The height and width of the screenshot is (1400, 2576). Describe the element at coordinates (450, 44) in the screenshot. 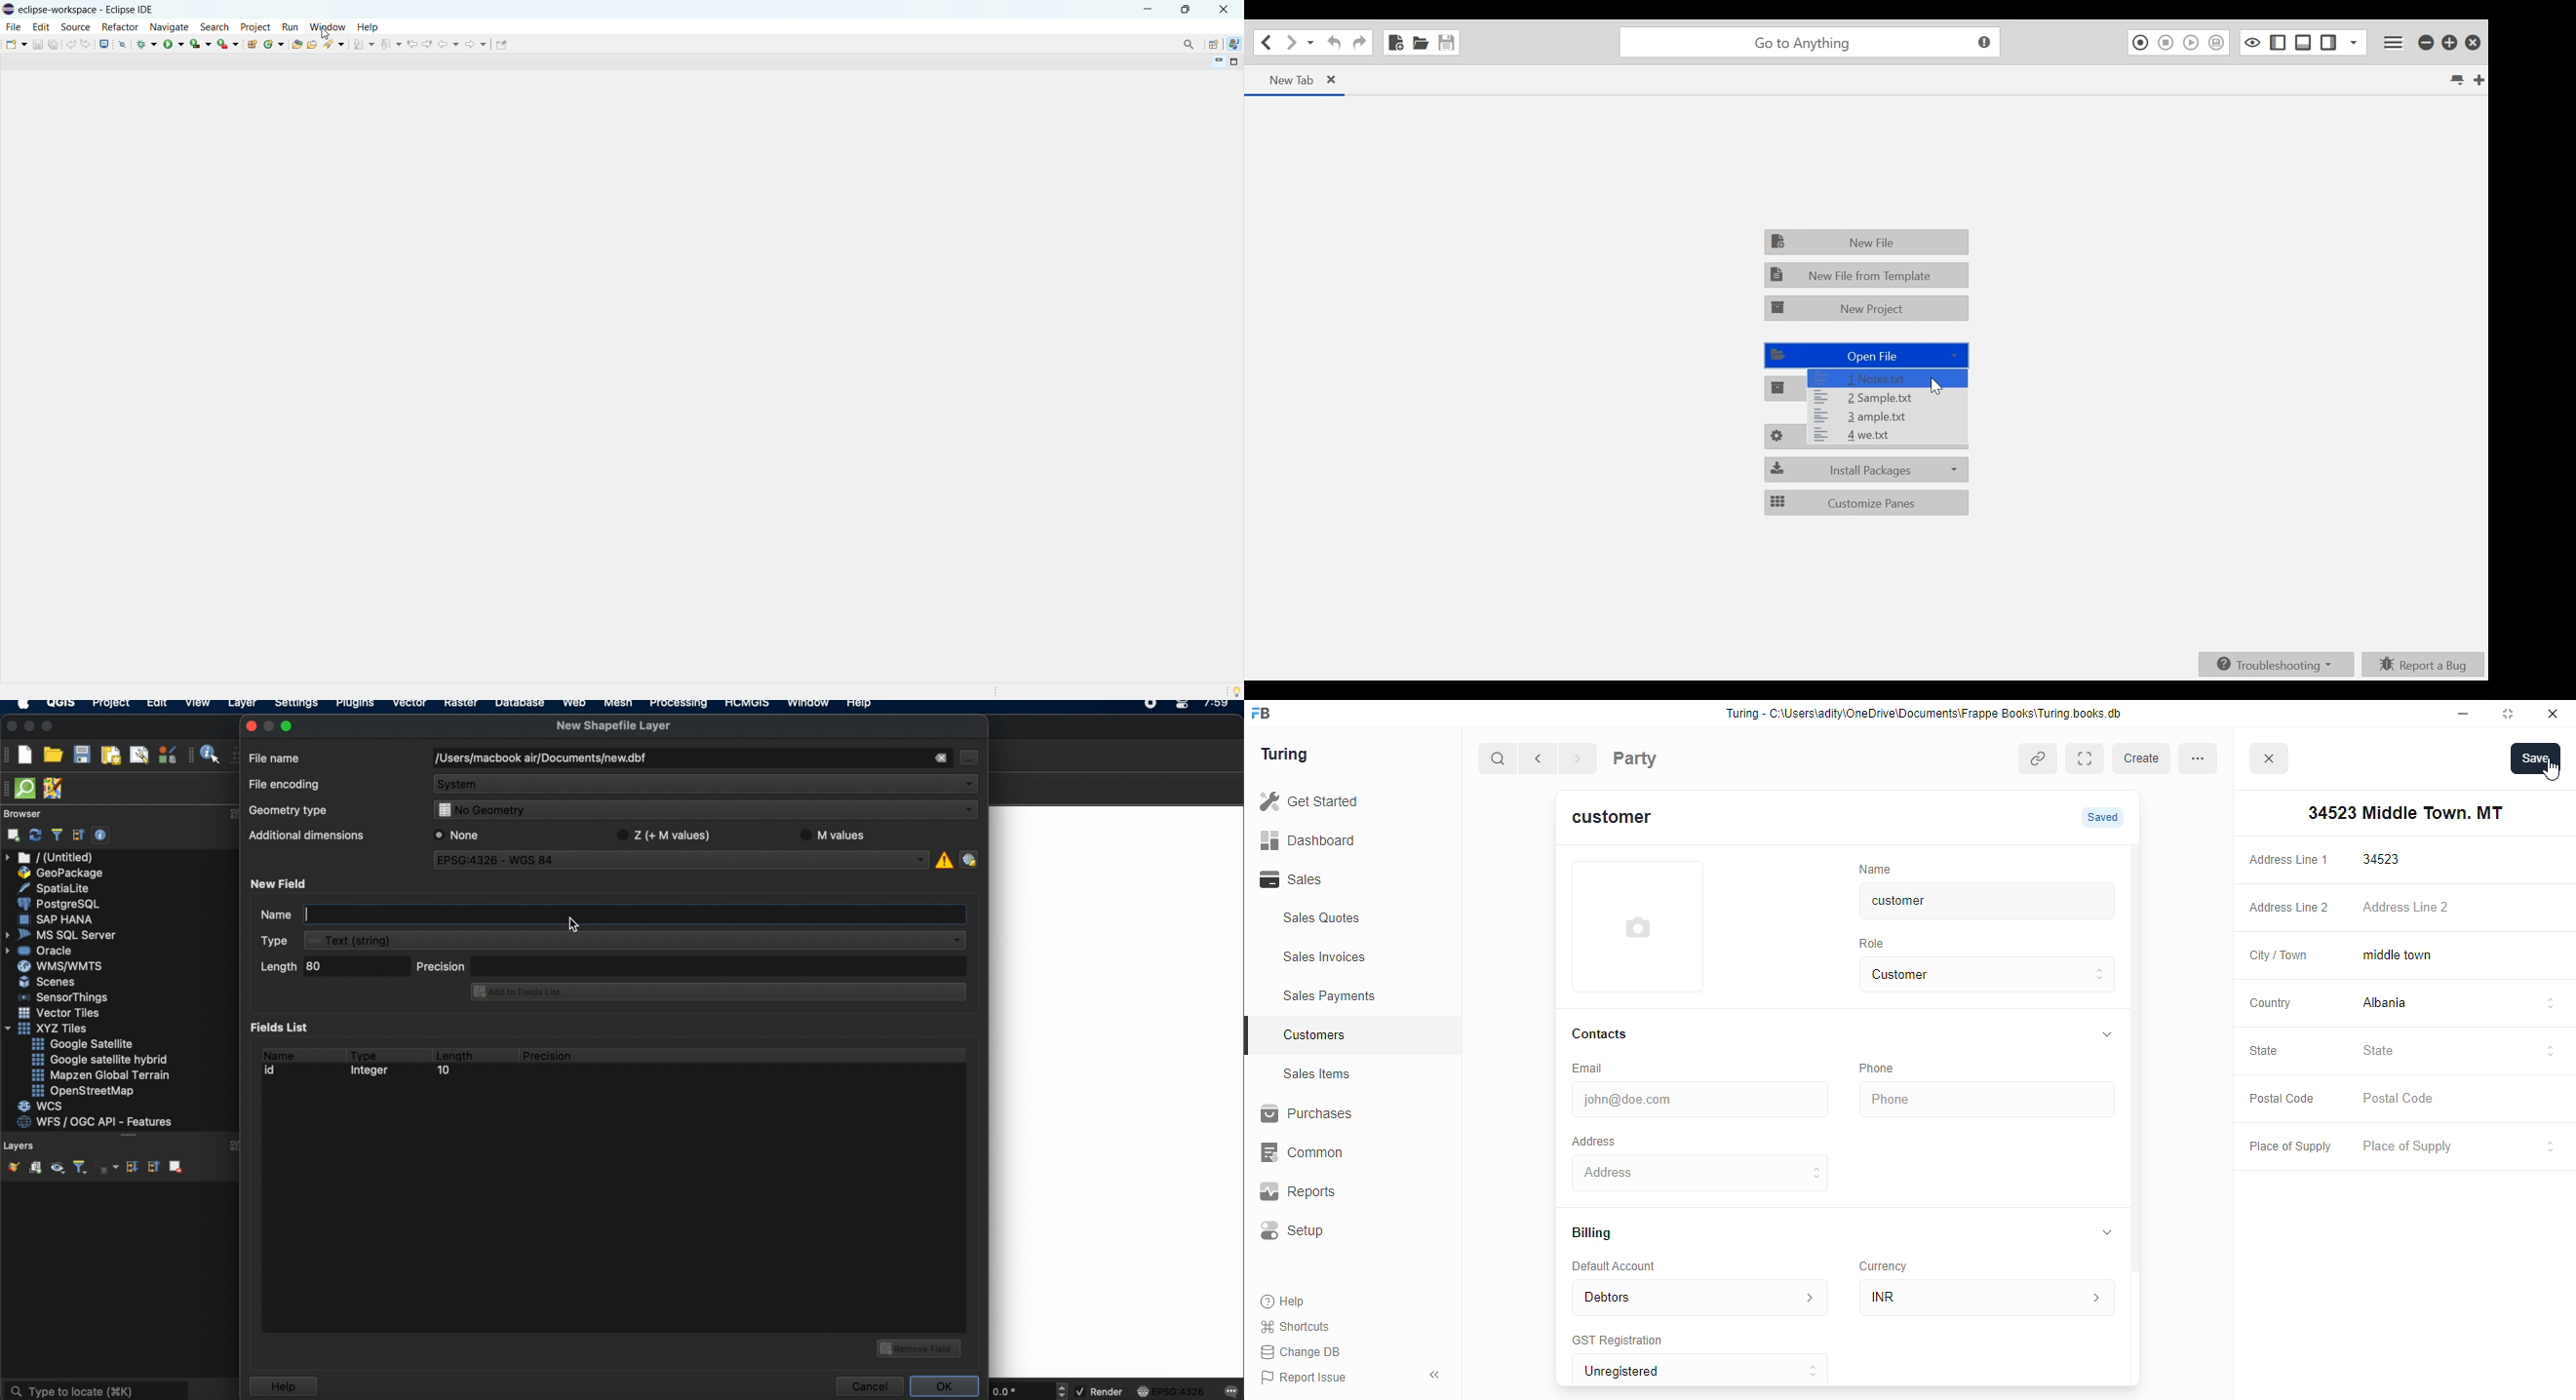

I see `back` at that location.